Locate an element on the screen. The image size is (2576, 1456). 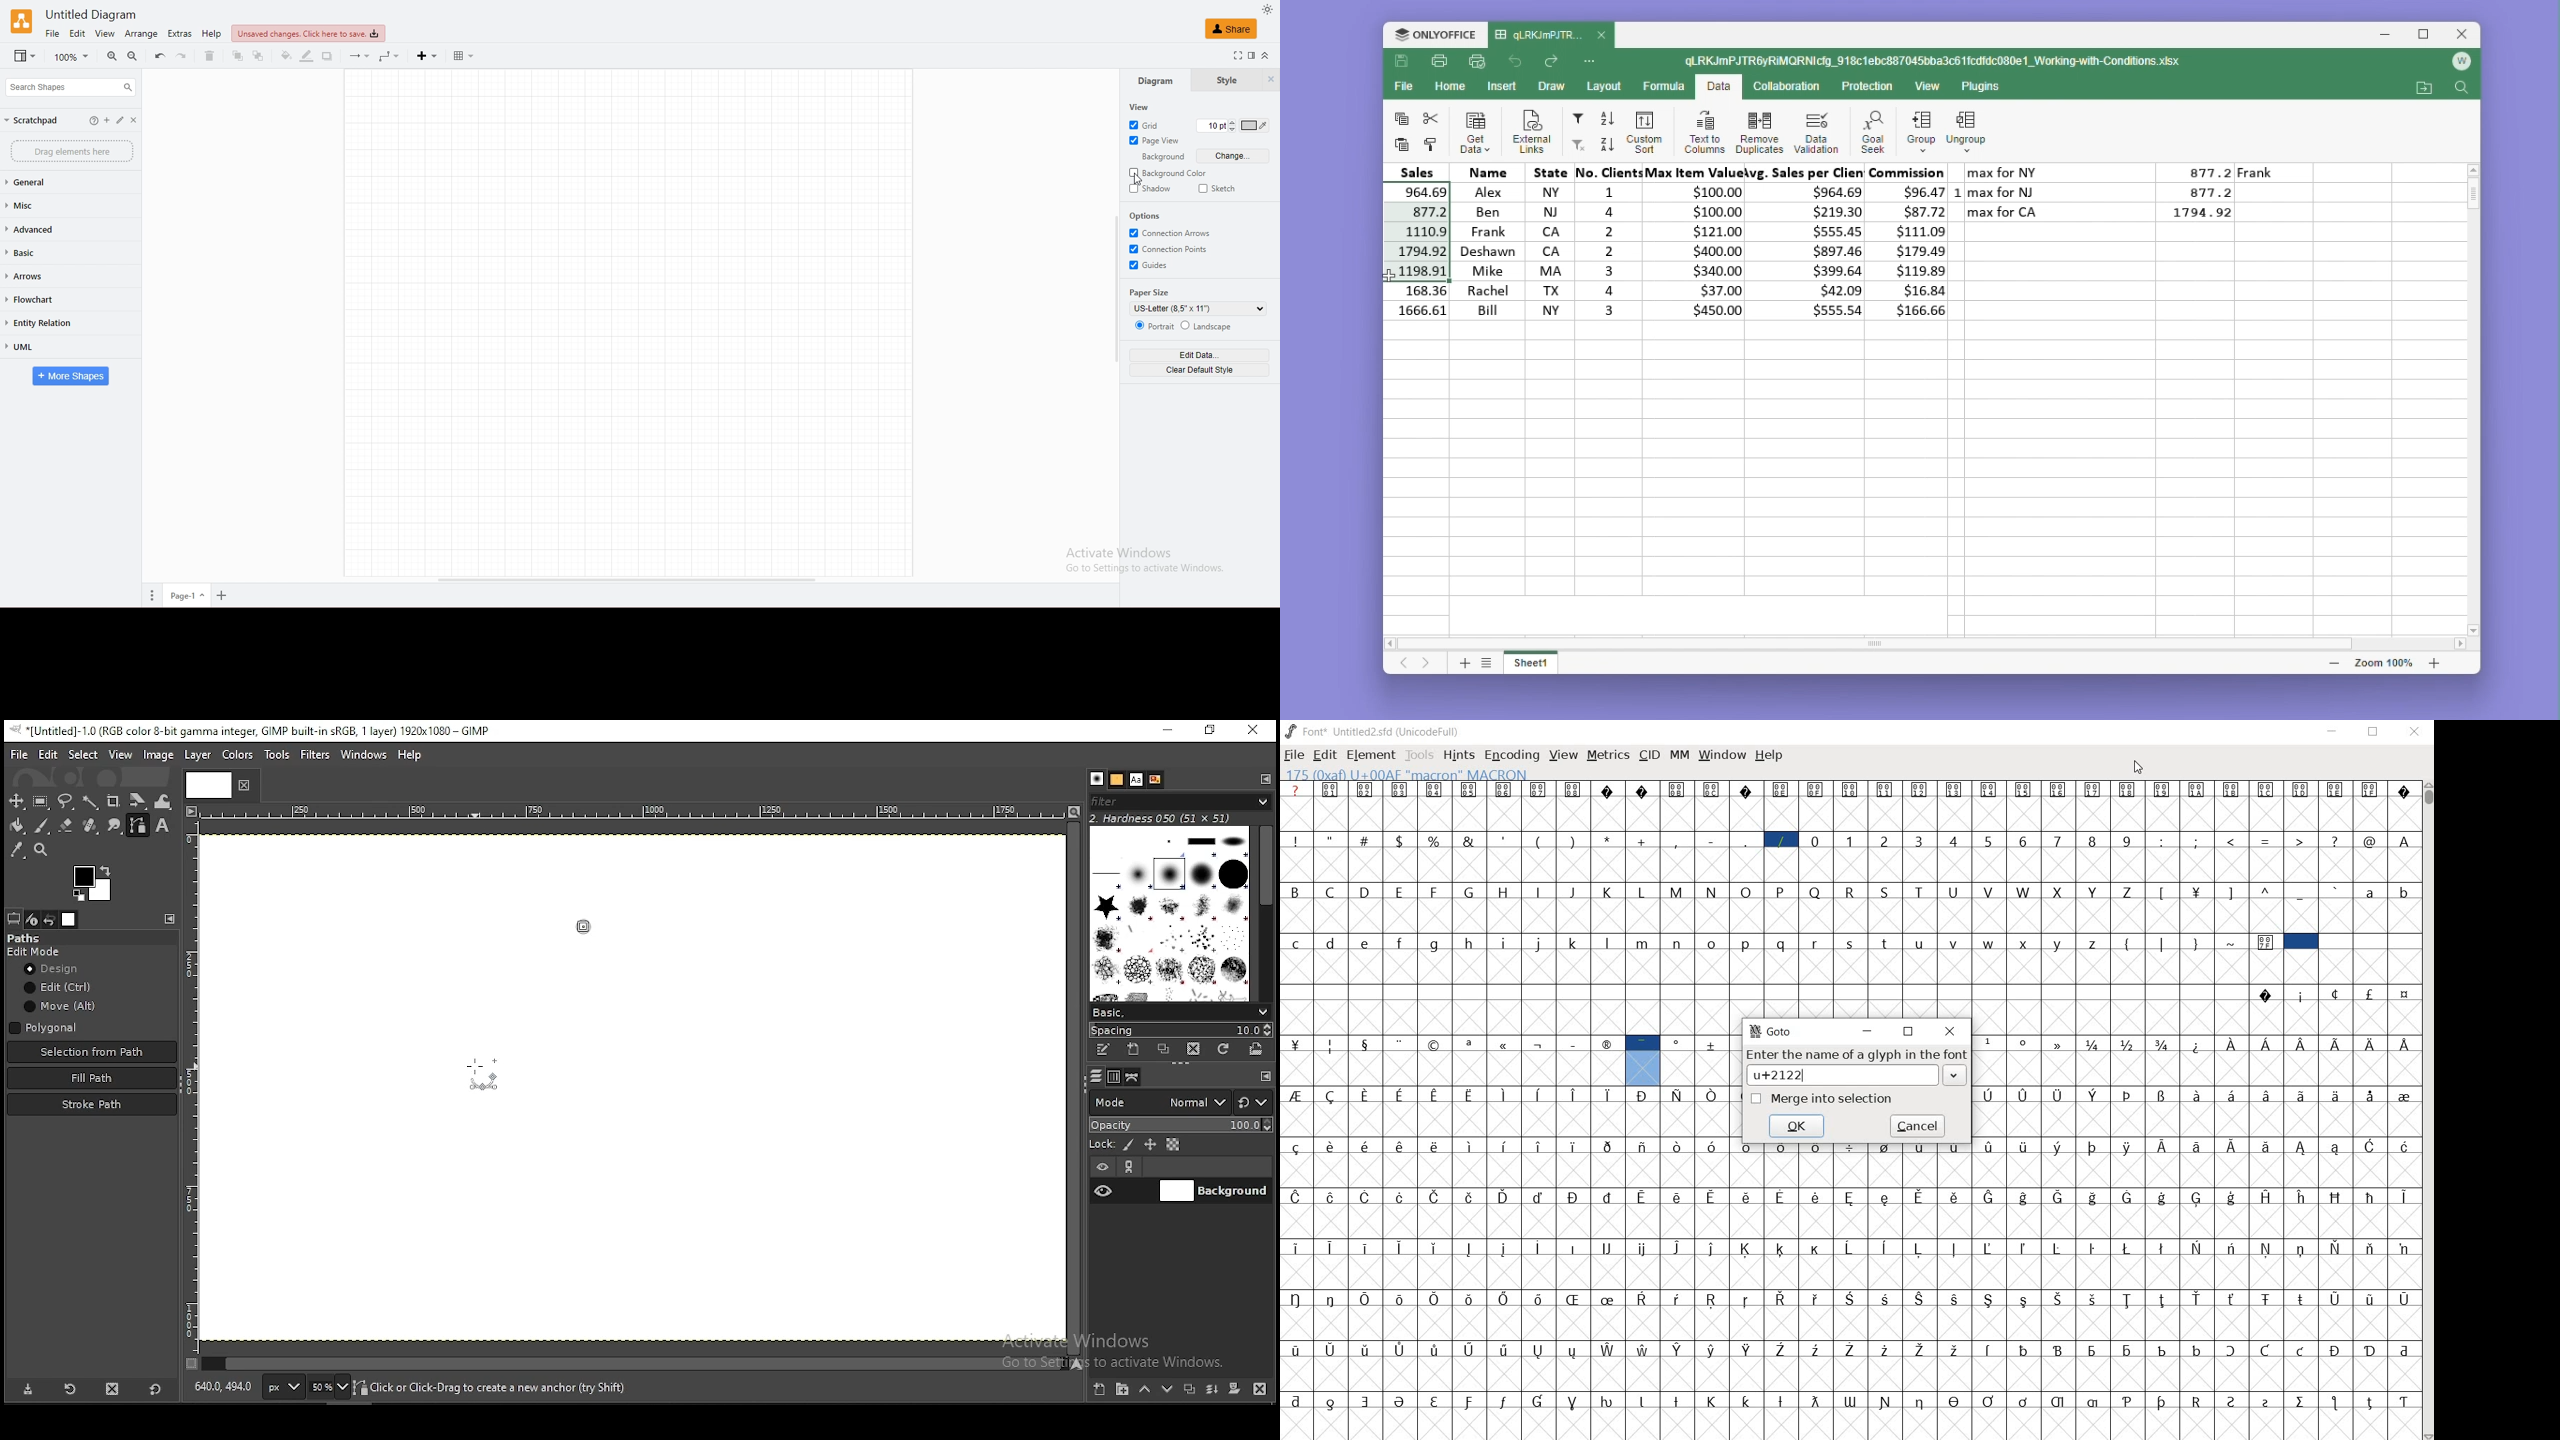
click or click-drag to create a new anchor (try shift) is located at coordinates (494, 1386).